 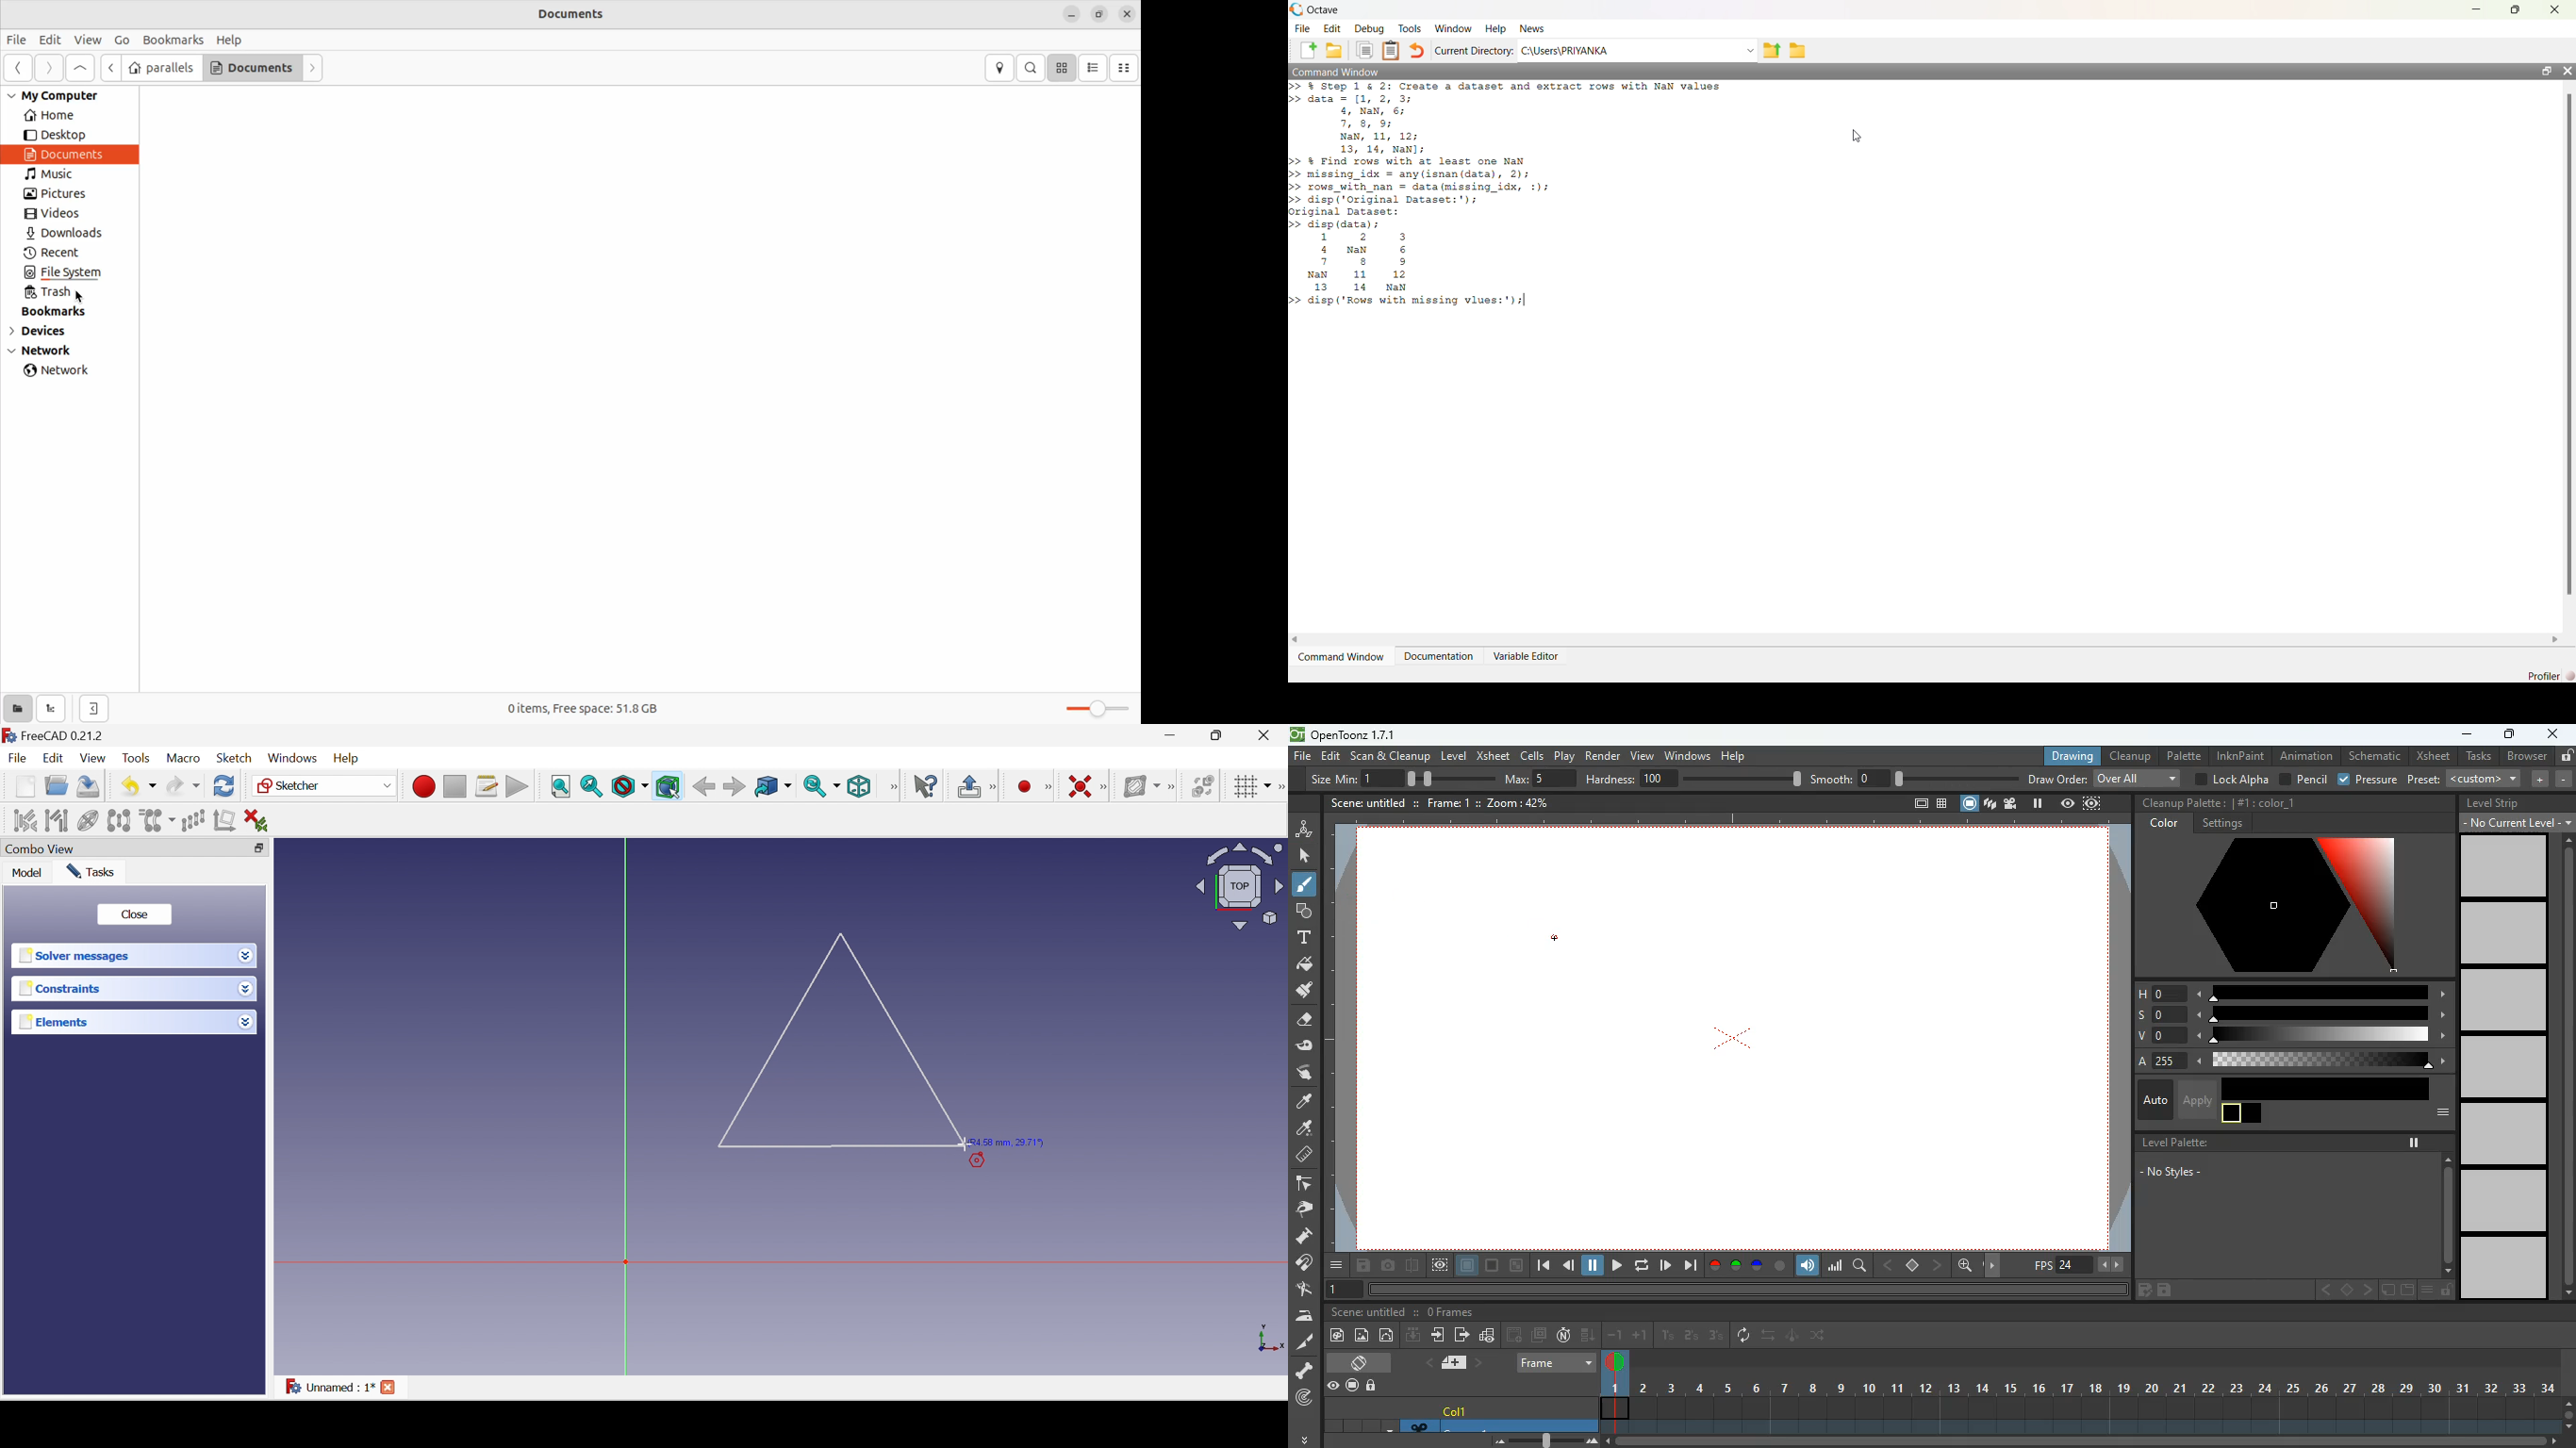 I want to click on [Sketcher B-spline tools], so click(x=1174, y=787).